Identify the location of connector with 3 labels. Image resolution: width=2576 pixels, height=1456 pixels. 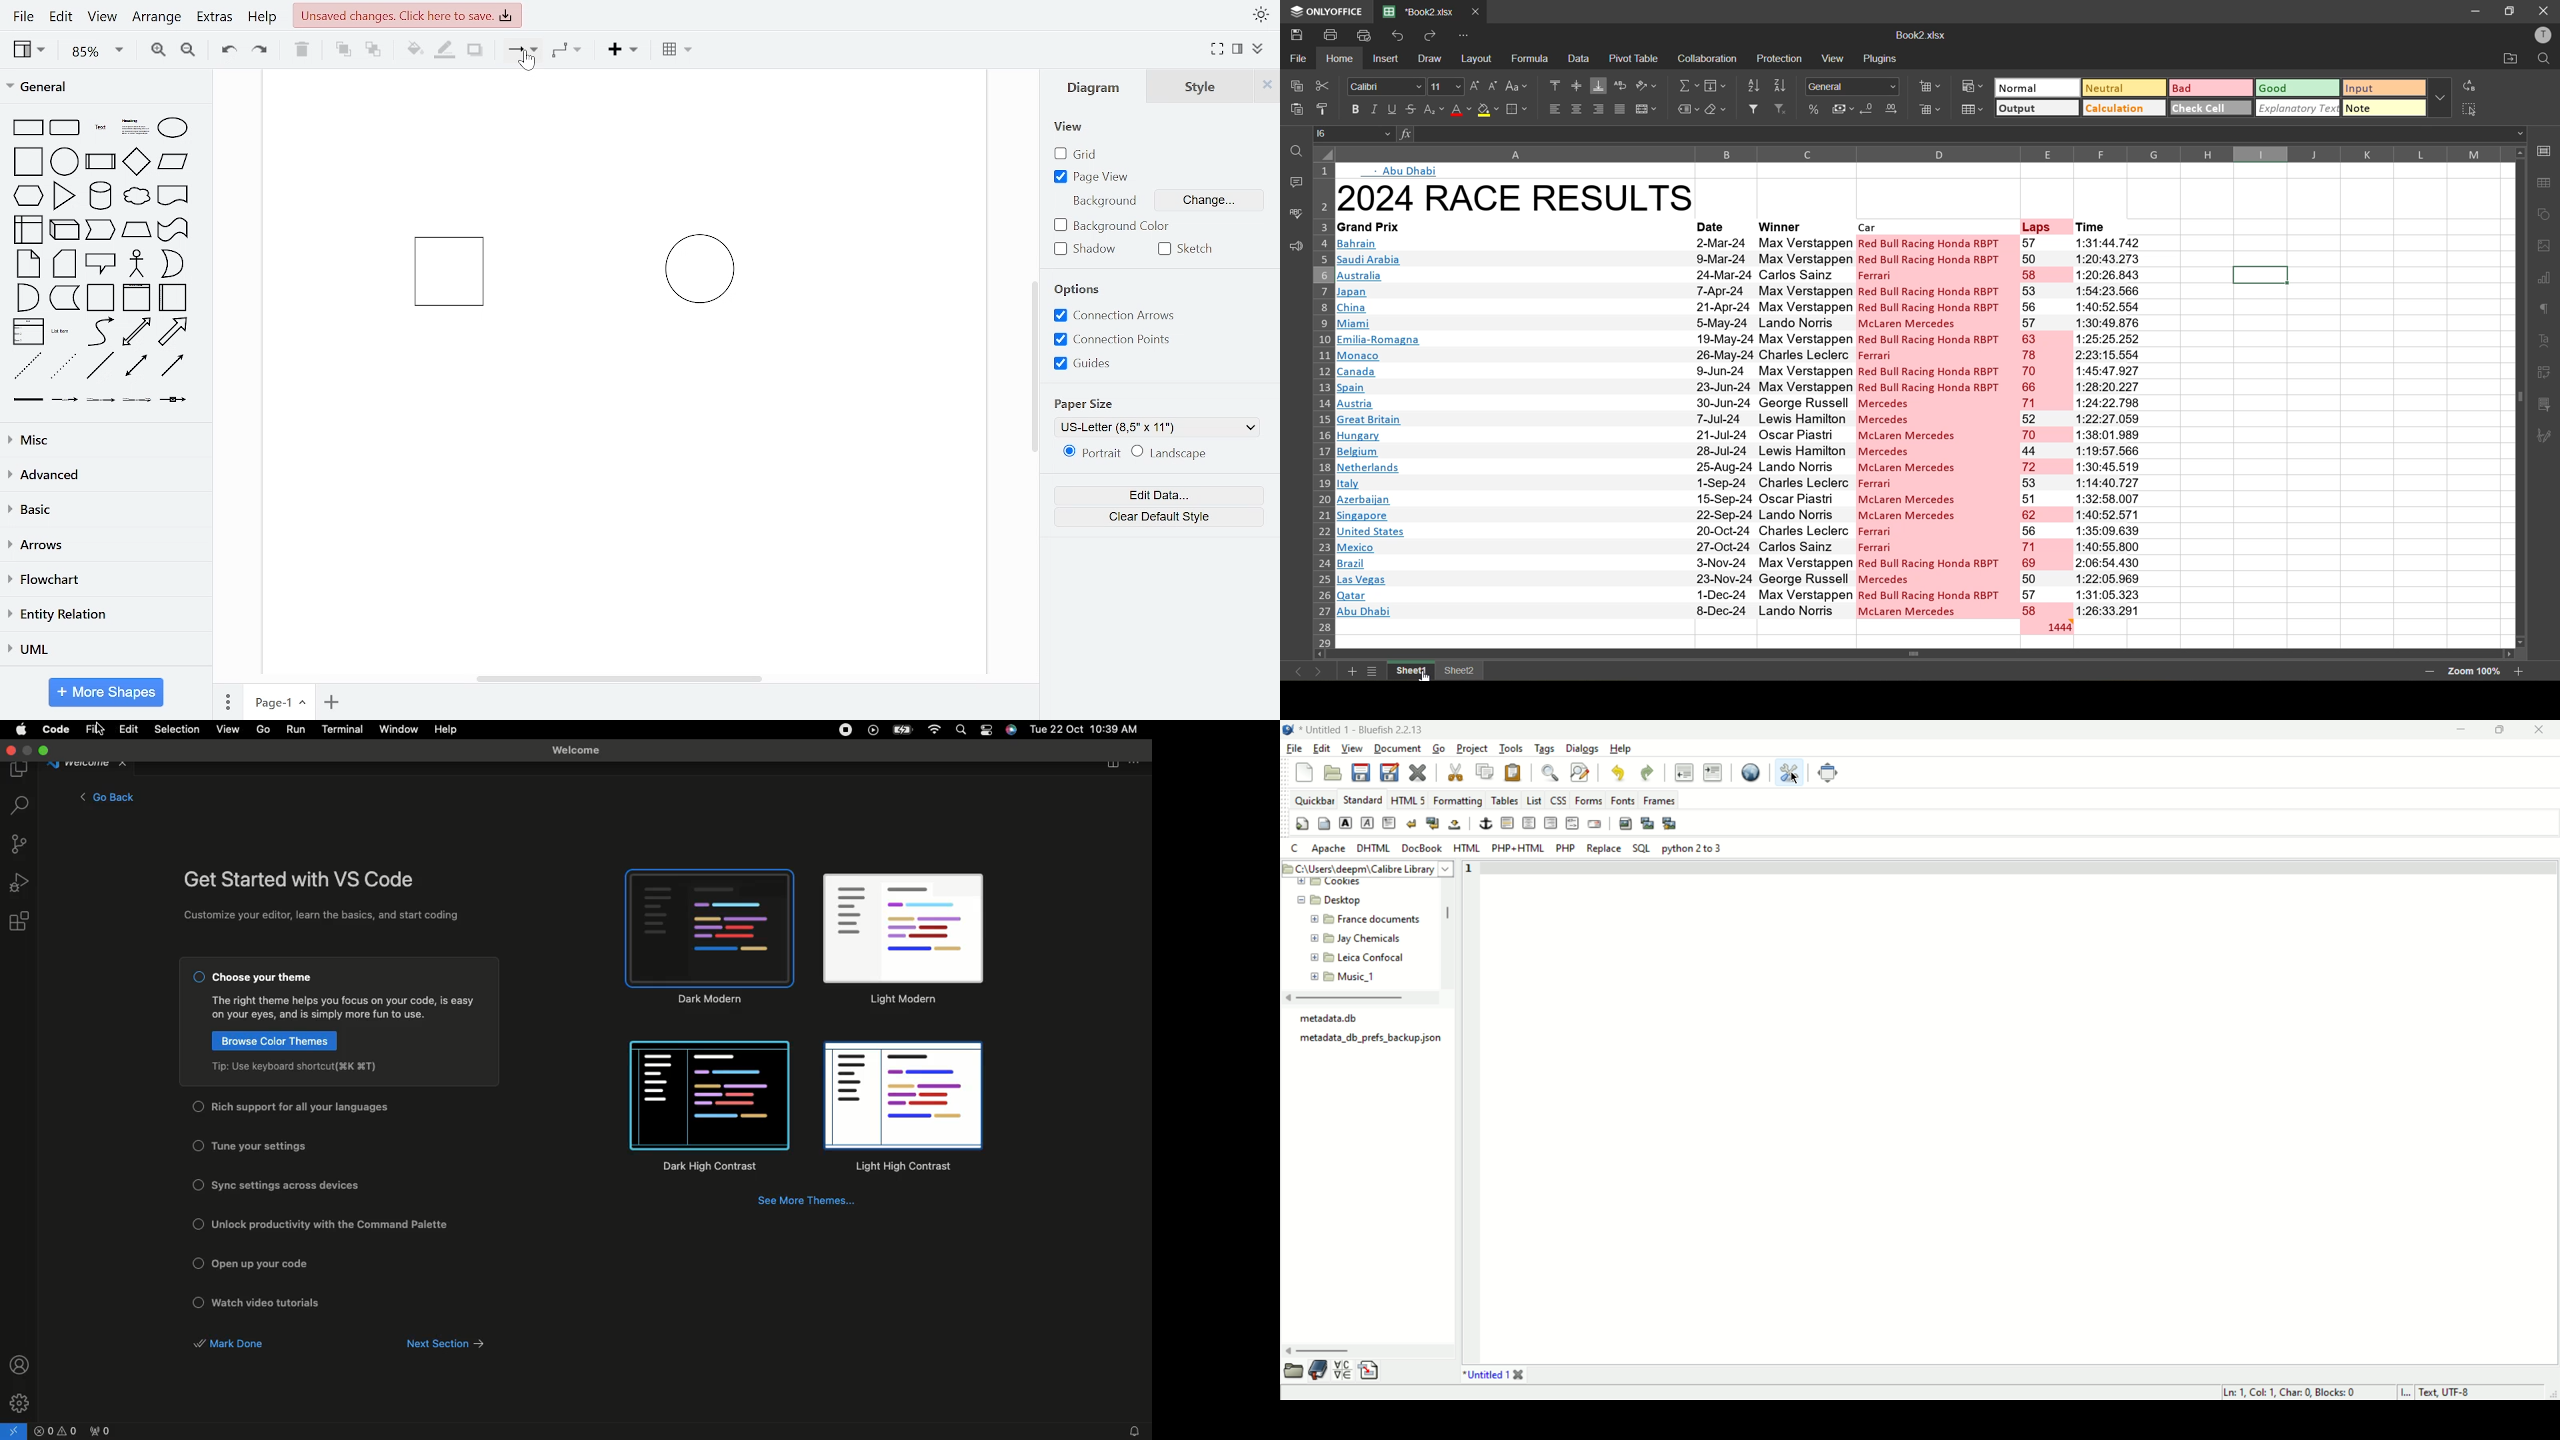
(139, 401).